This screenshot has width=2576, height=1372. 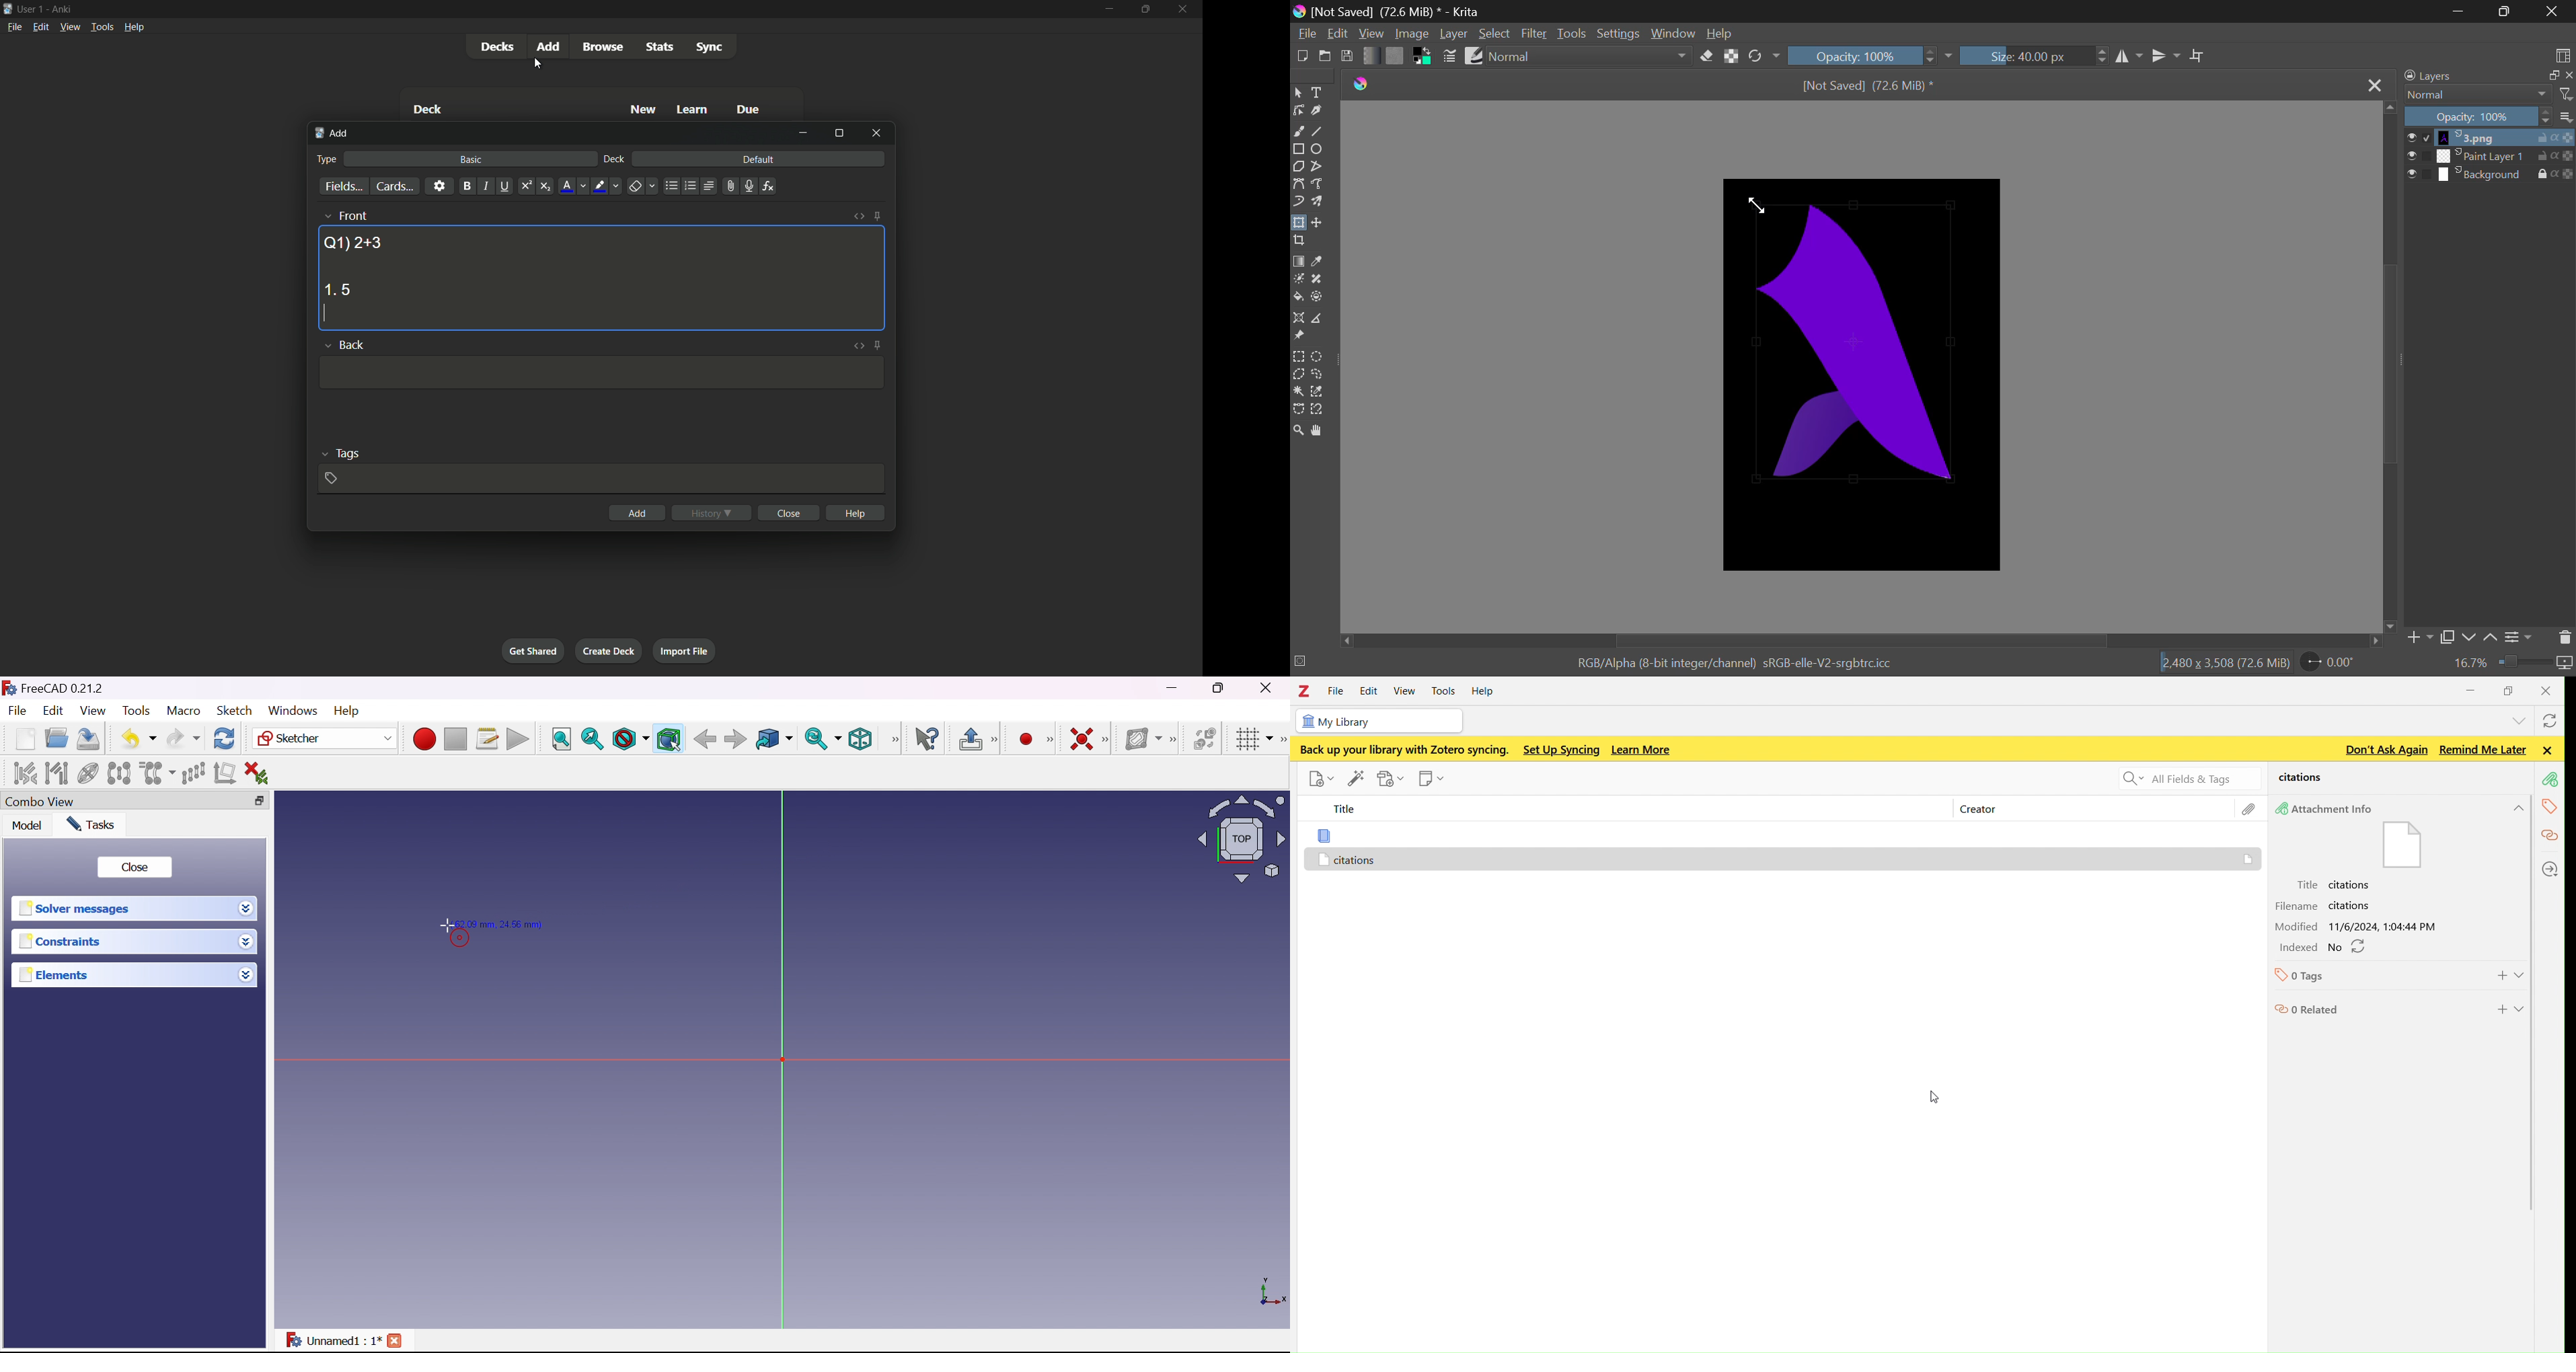 I want to click on option 1, so click(x=337, y=289).